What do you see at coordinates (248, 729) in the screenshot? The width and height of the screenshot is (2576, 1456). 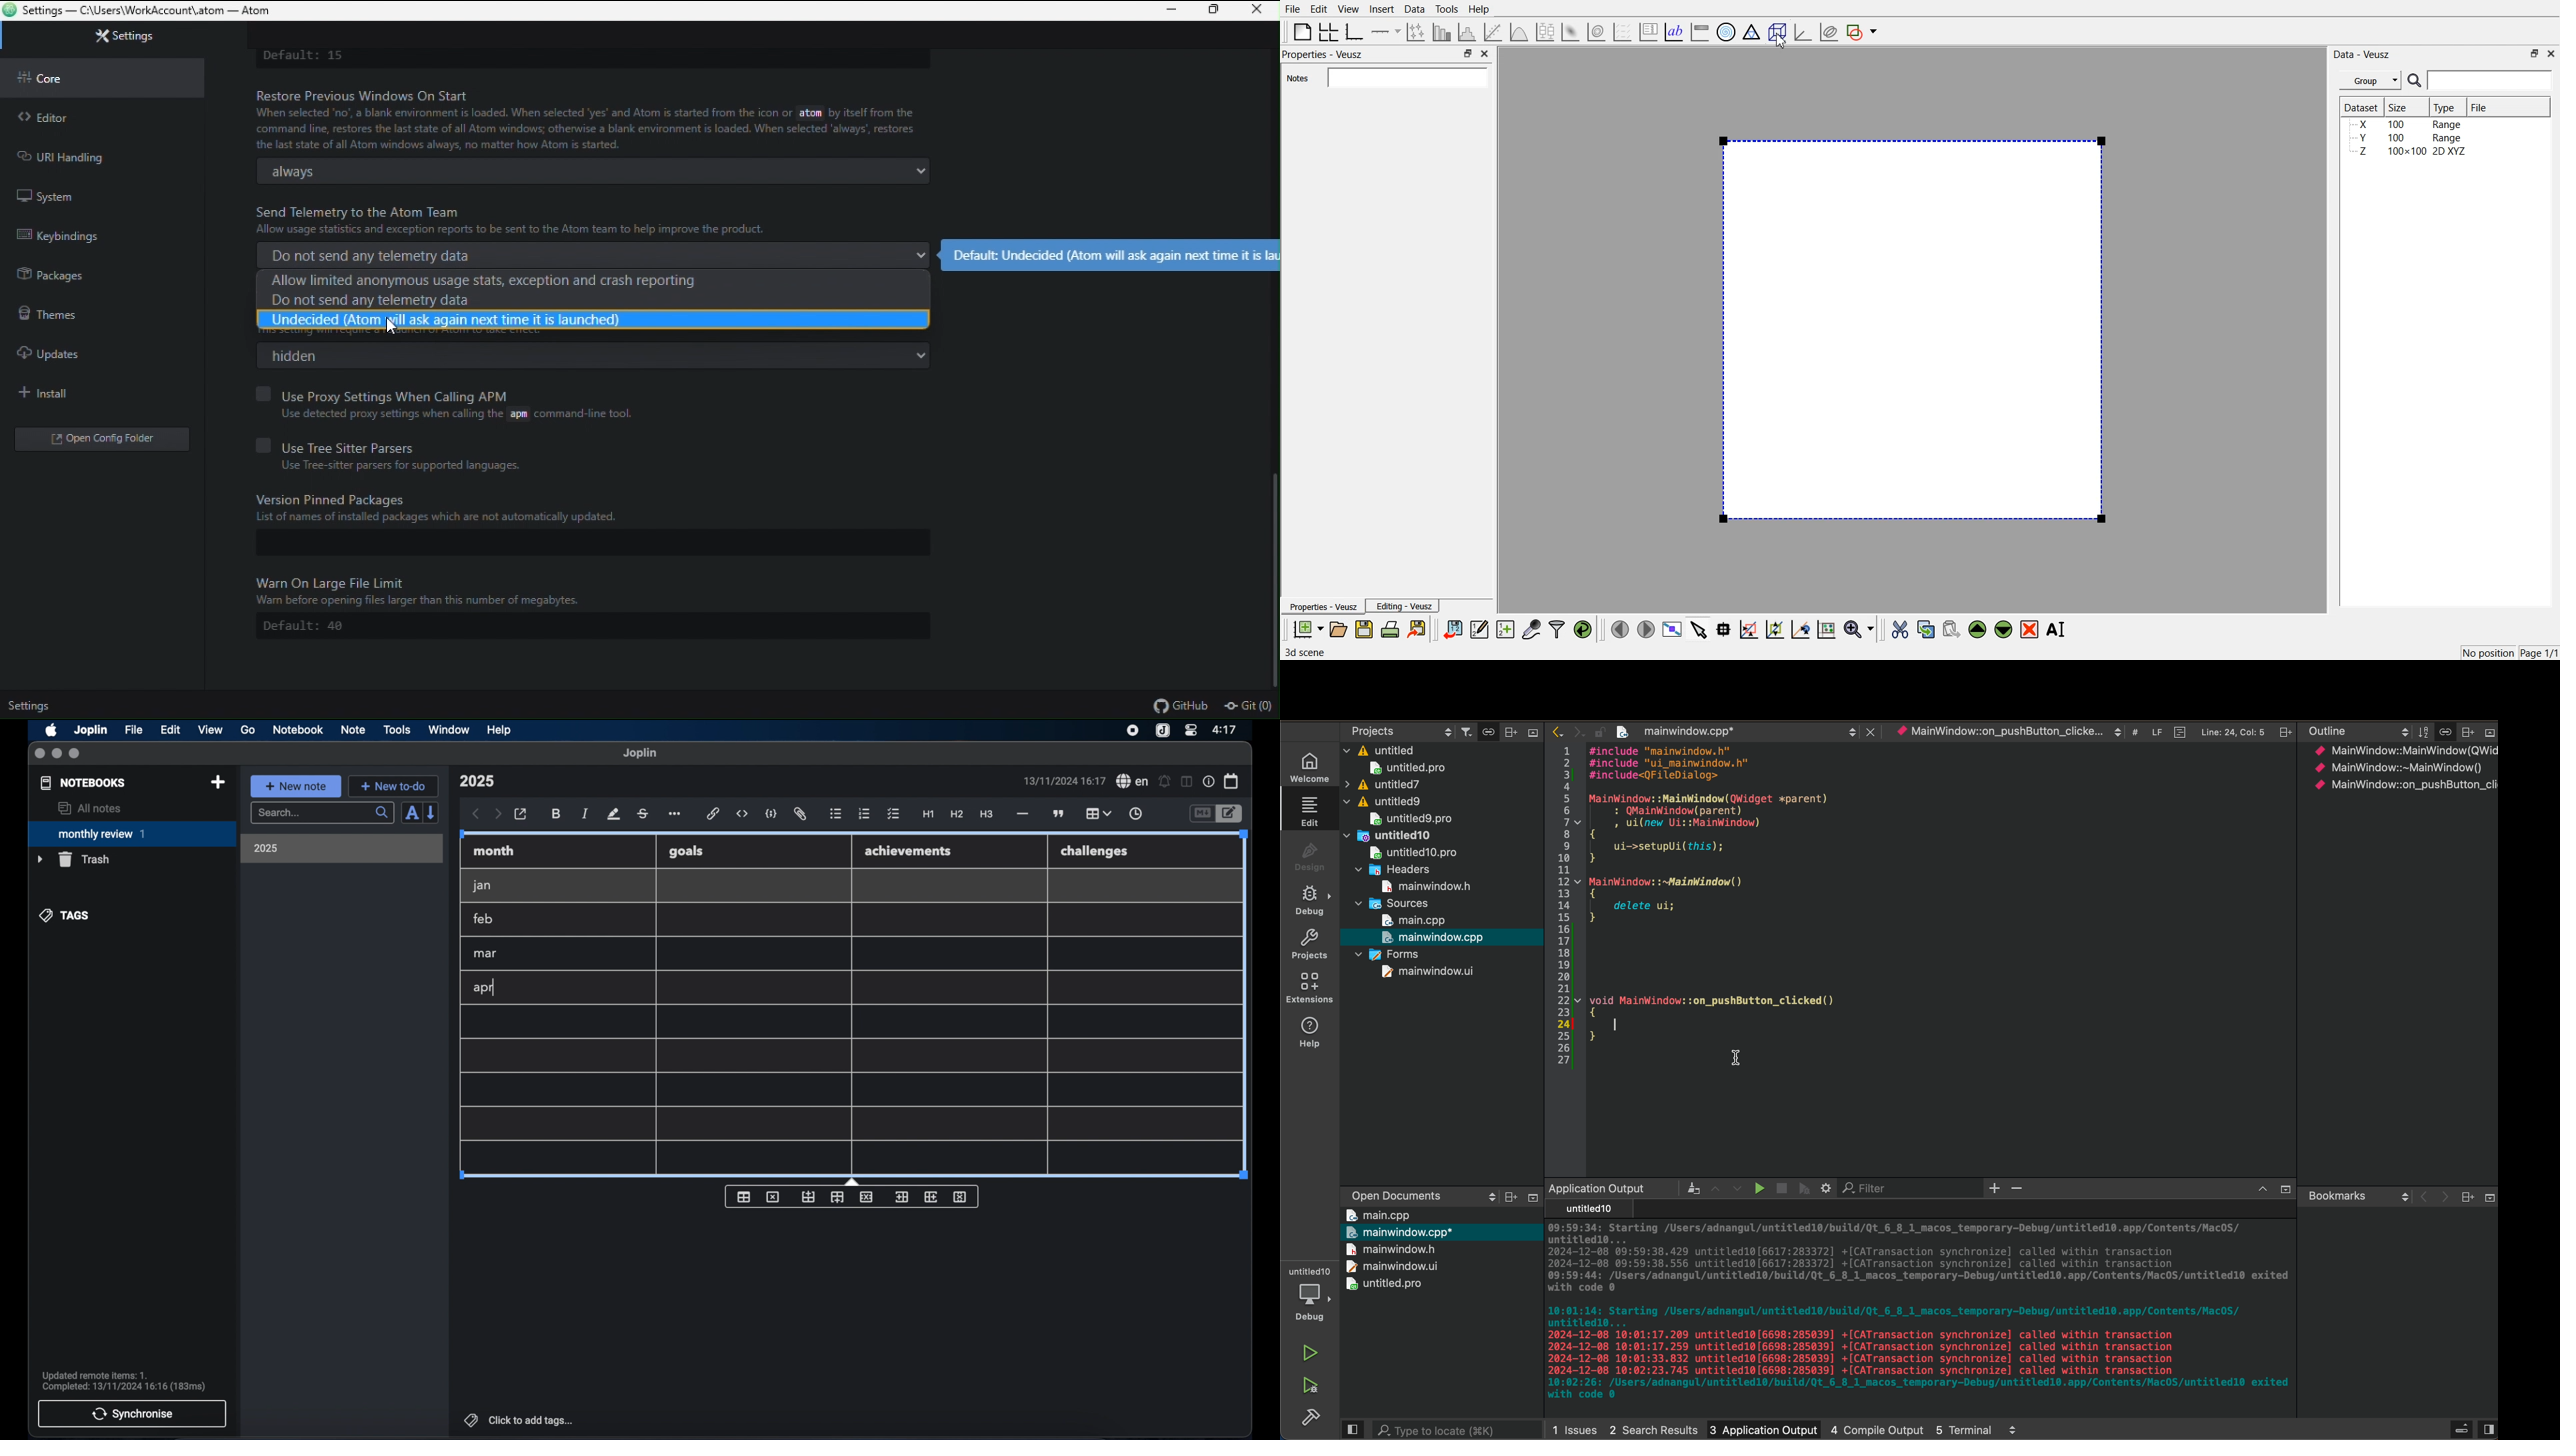 I see `go` at bounding box center [248, 729].